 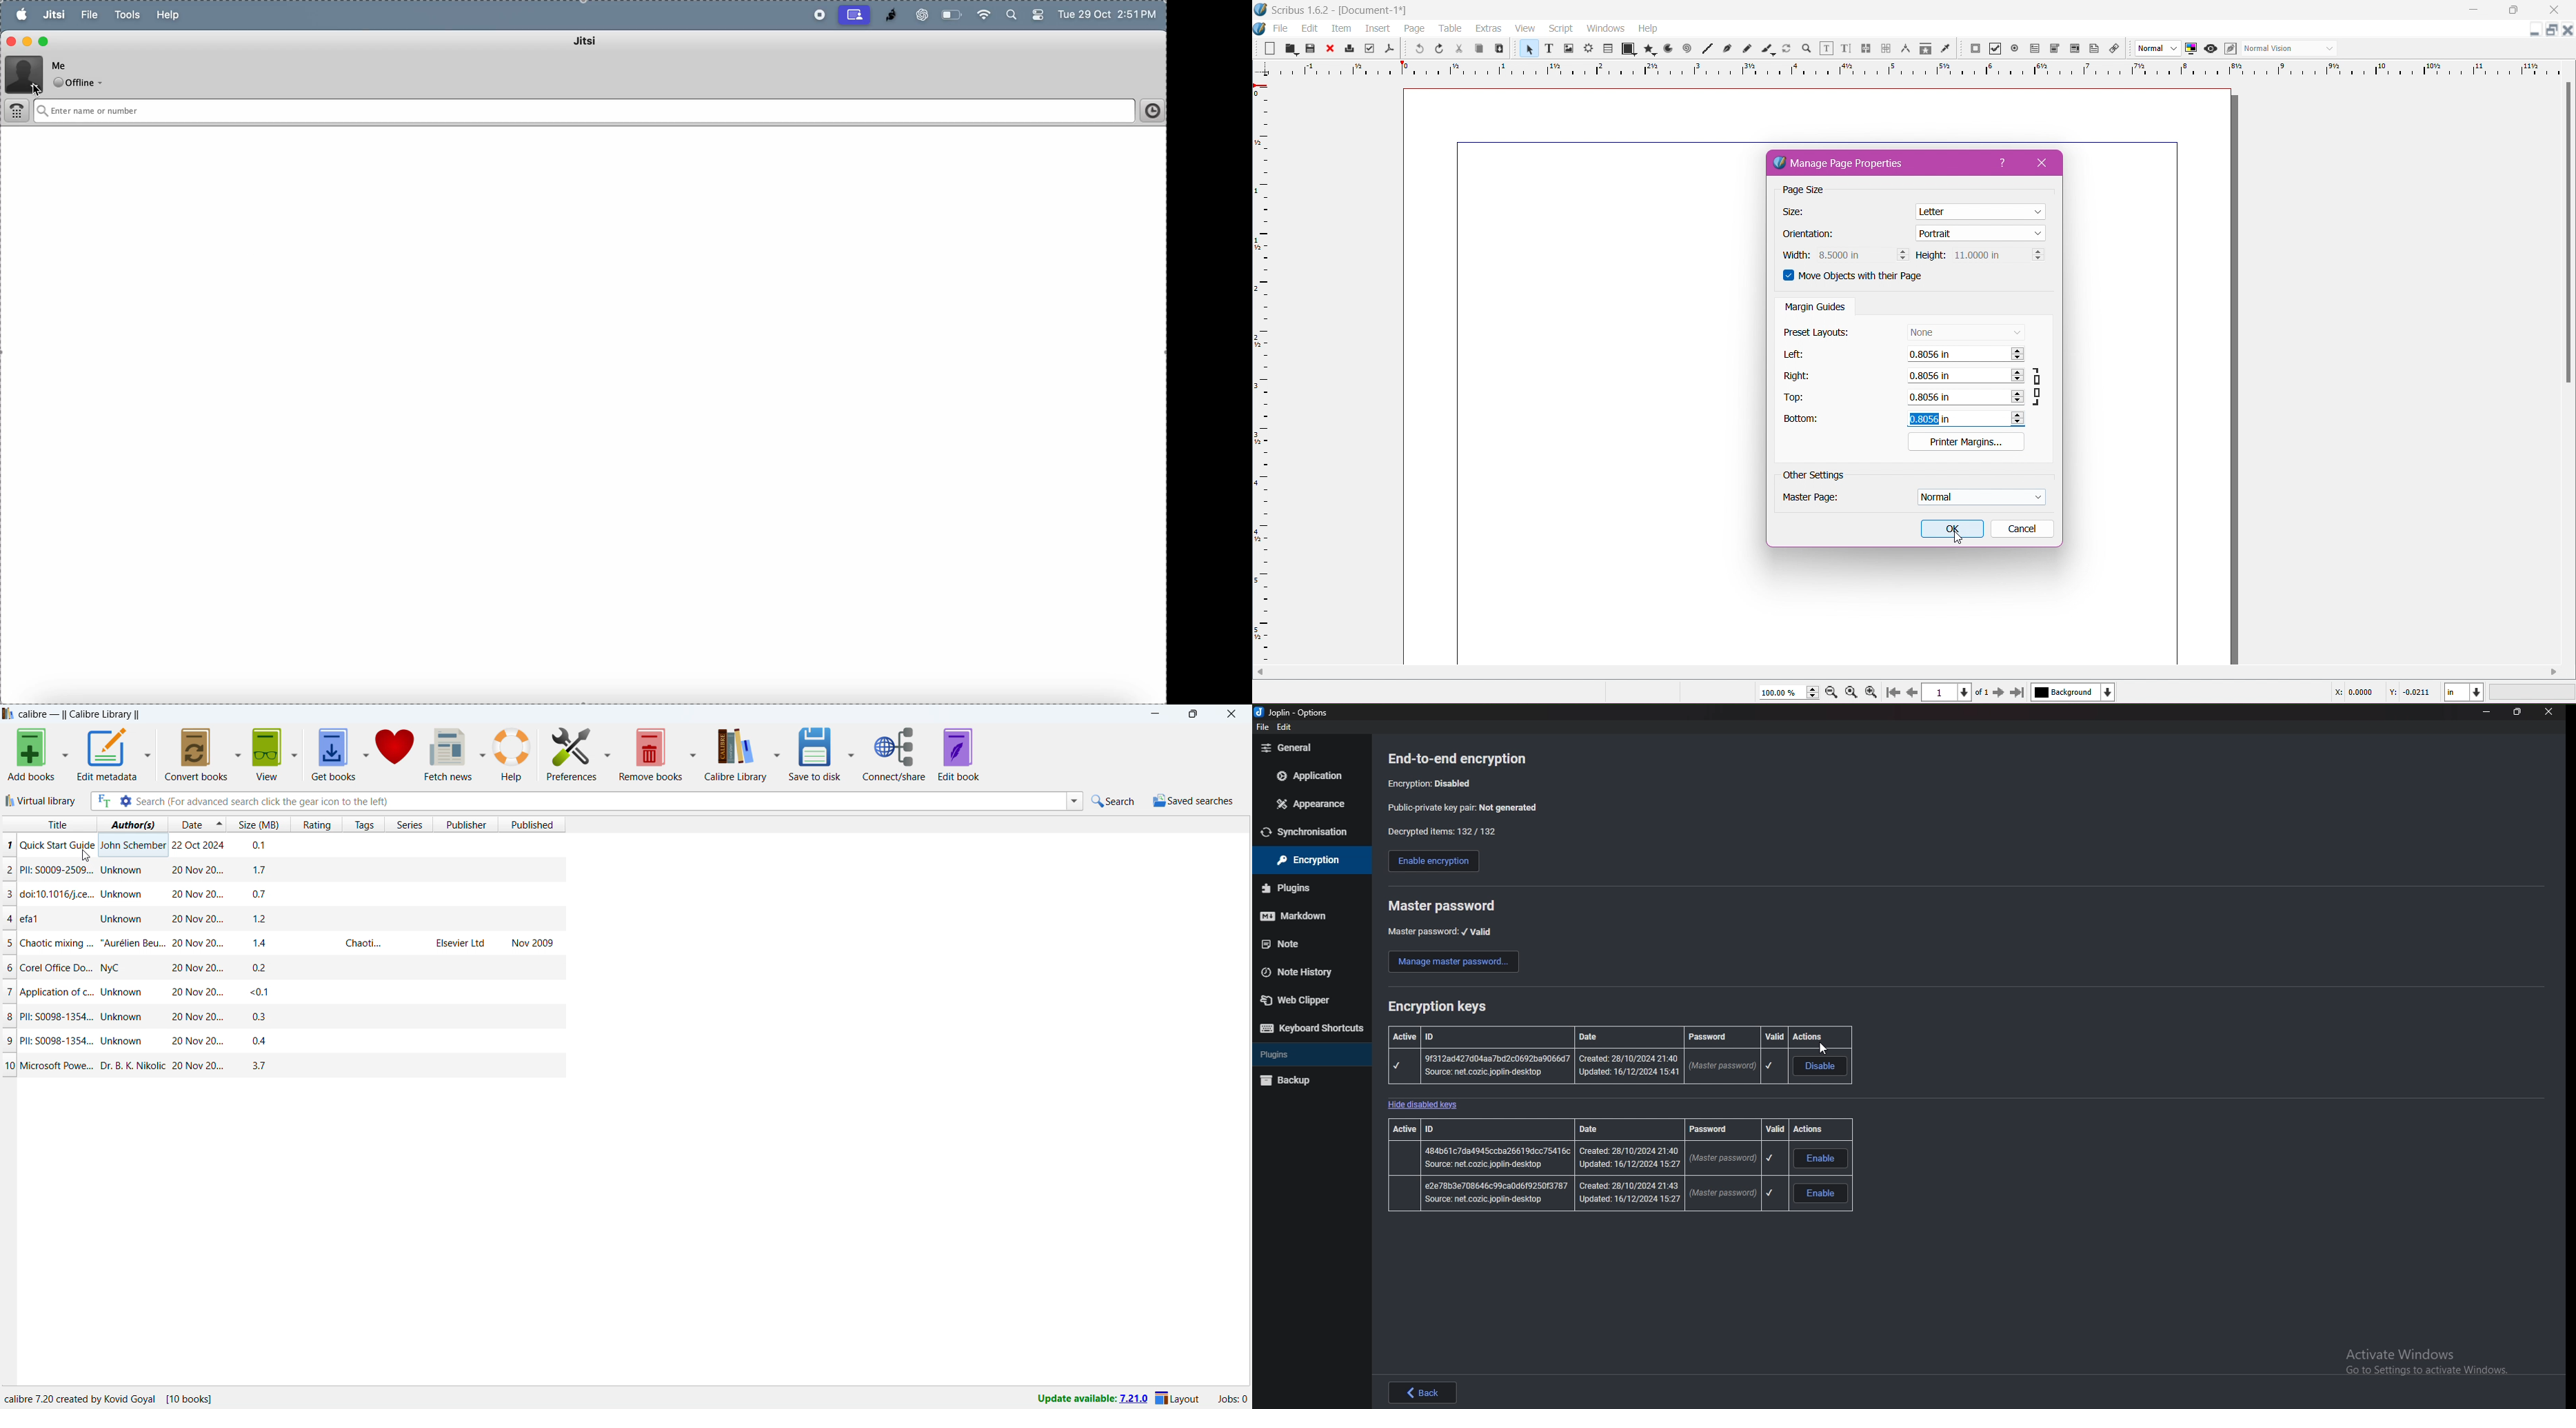 What do you see at coordinates (1891, 693) in the screenshot?
I see `Go to first page` at bounding box center [1891, 693].